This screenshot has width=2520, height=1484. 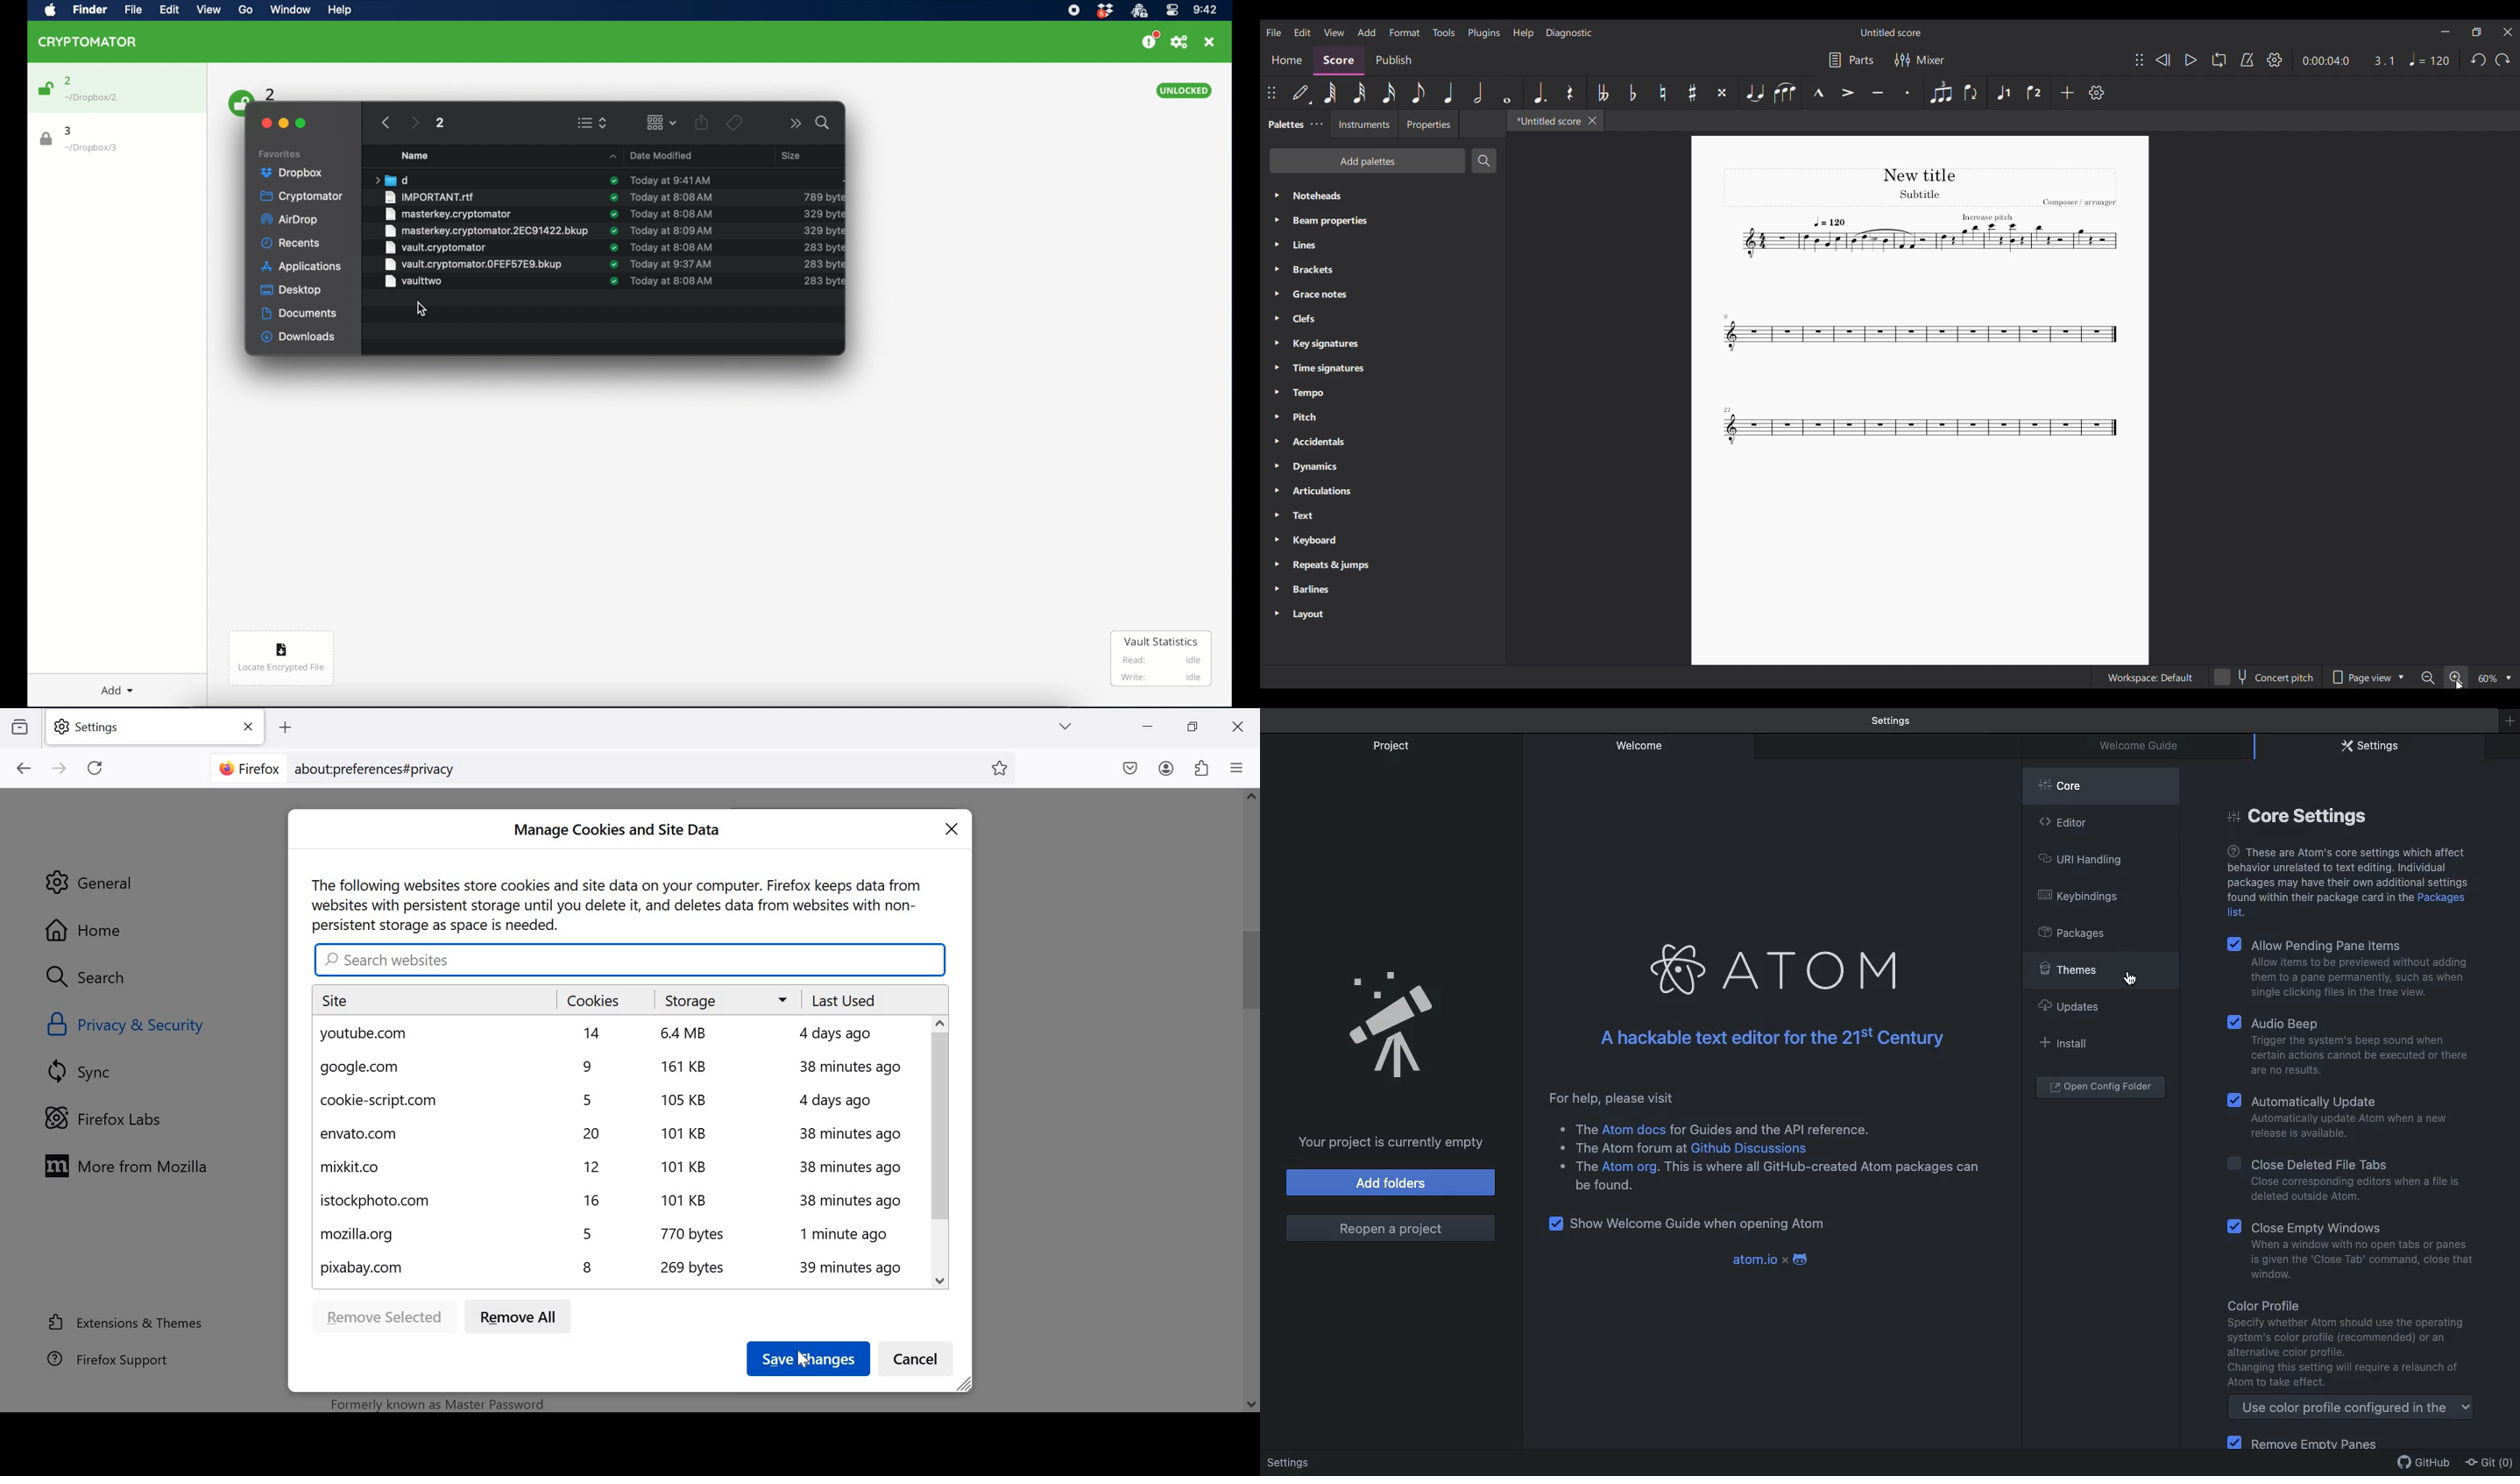 What do you see at coordinates (2494, 679) in the screenshot?
I see `Zoom options` at bounding box center [2494, 679].